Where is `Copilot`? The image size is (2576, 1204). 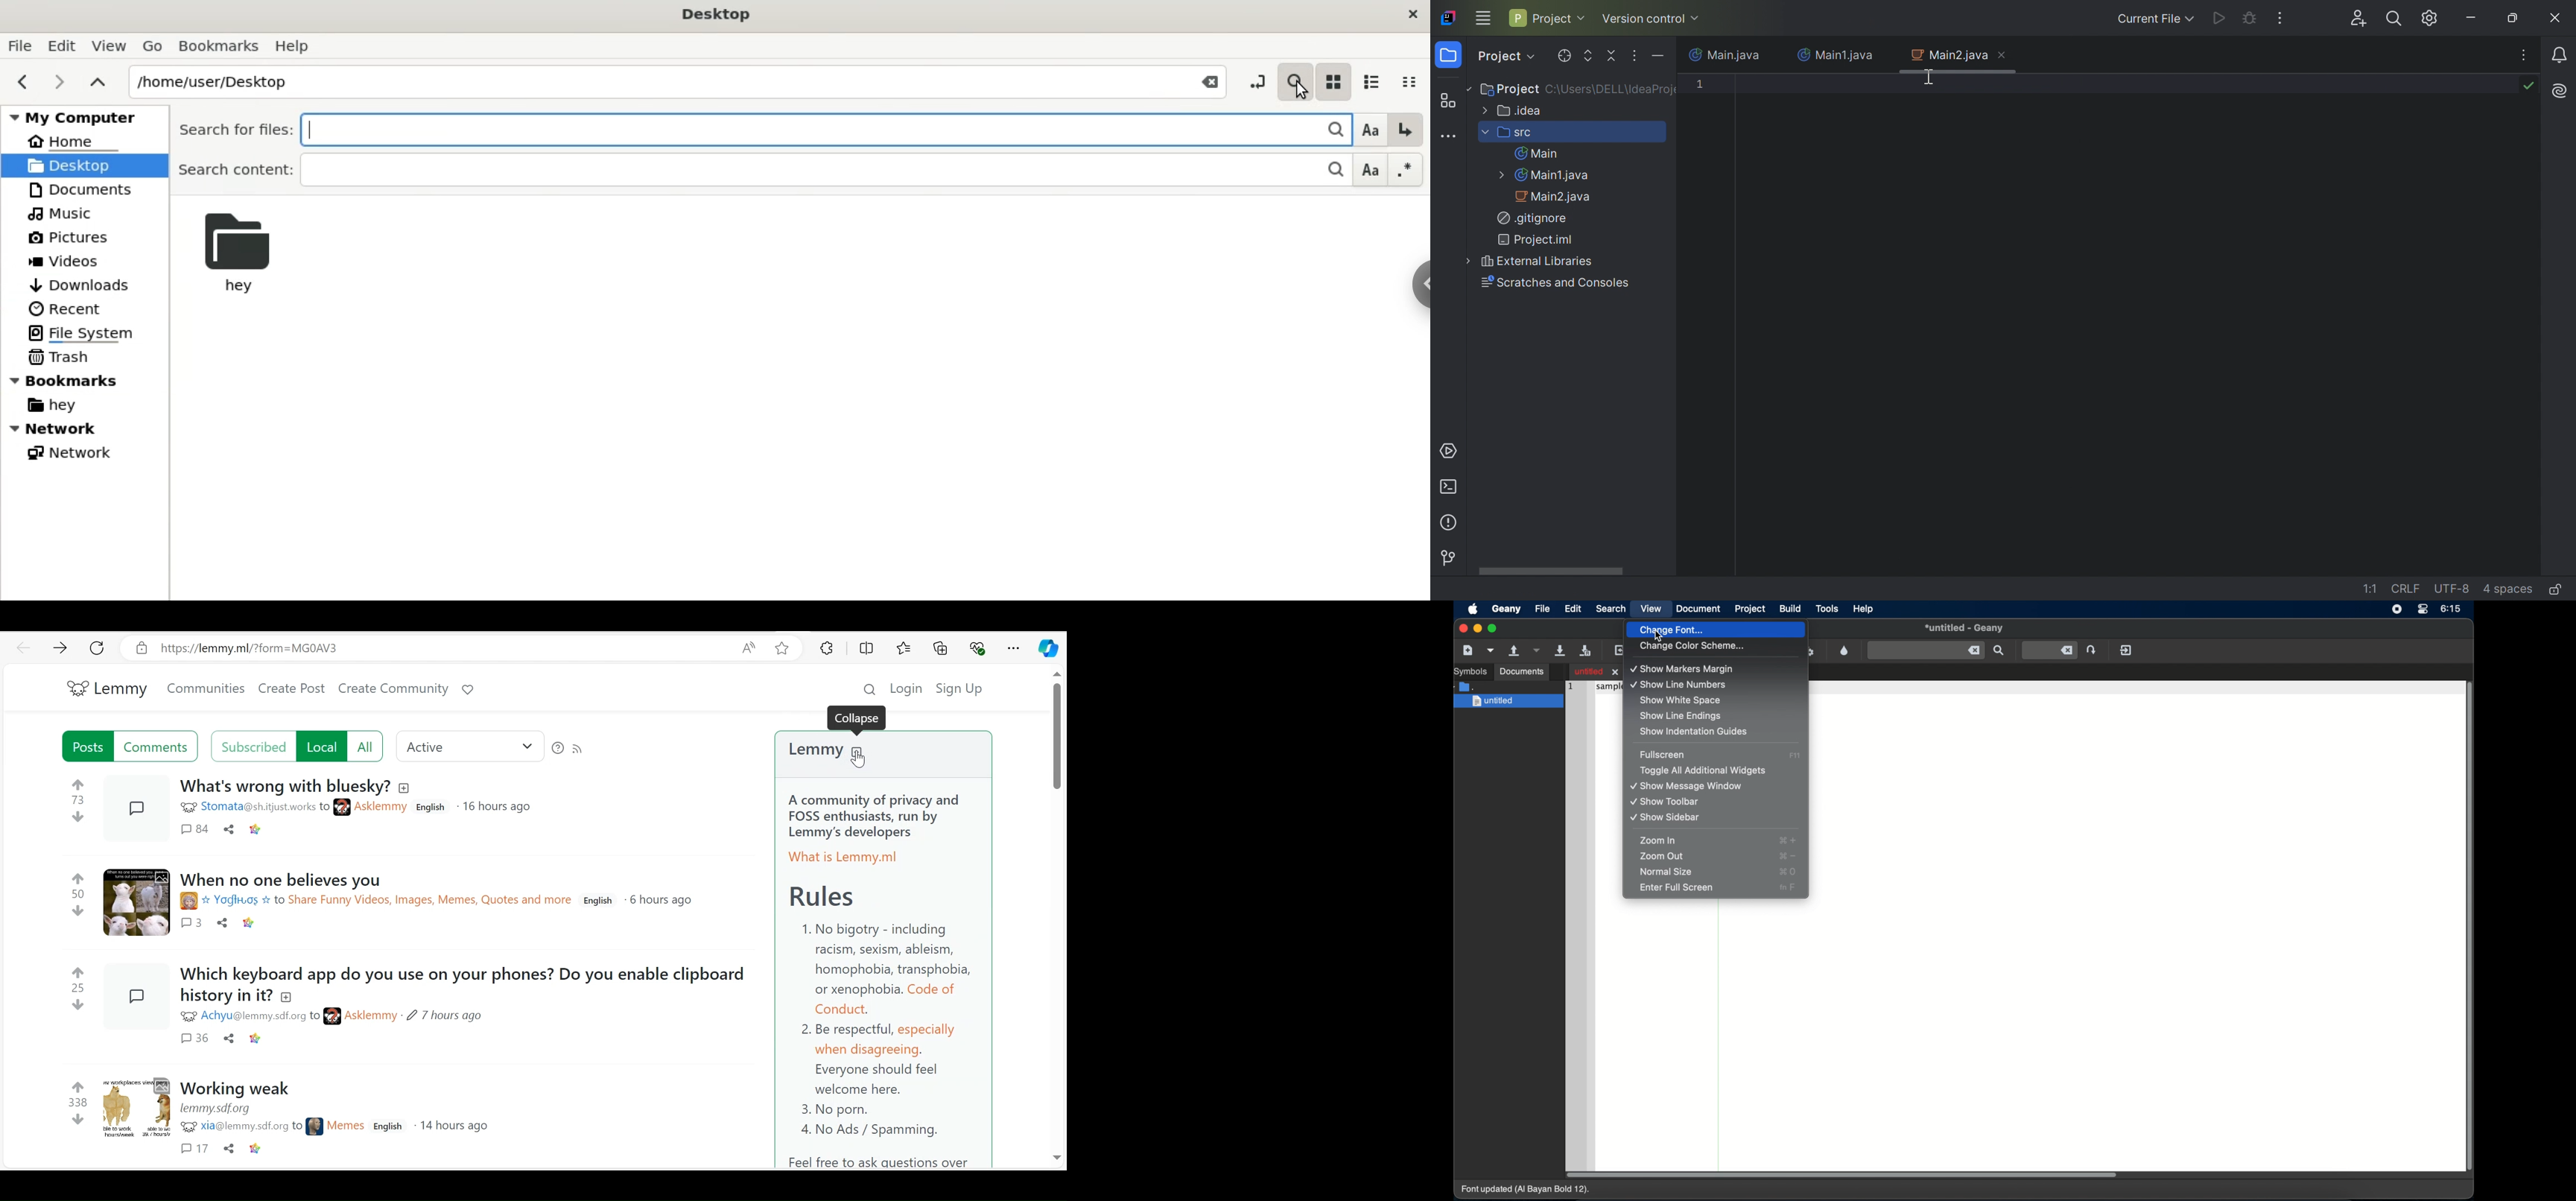 Copilot is located at coordinates (1049, 648).